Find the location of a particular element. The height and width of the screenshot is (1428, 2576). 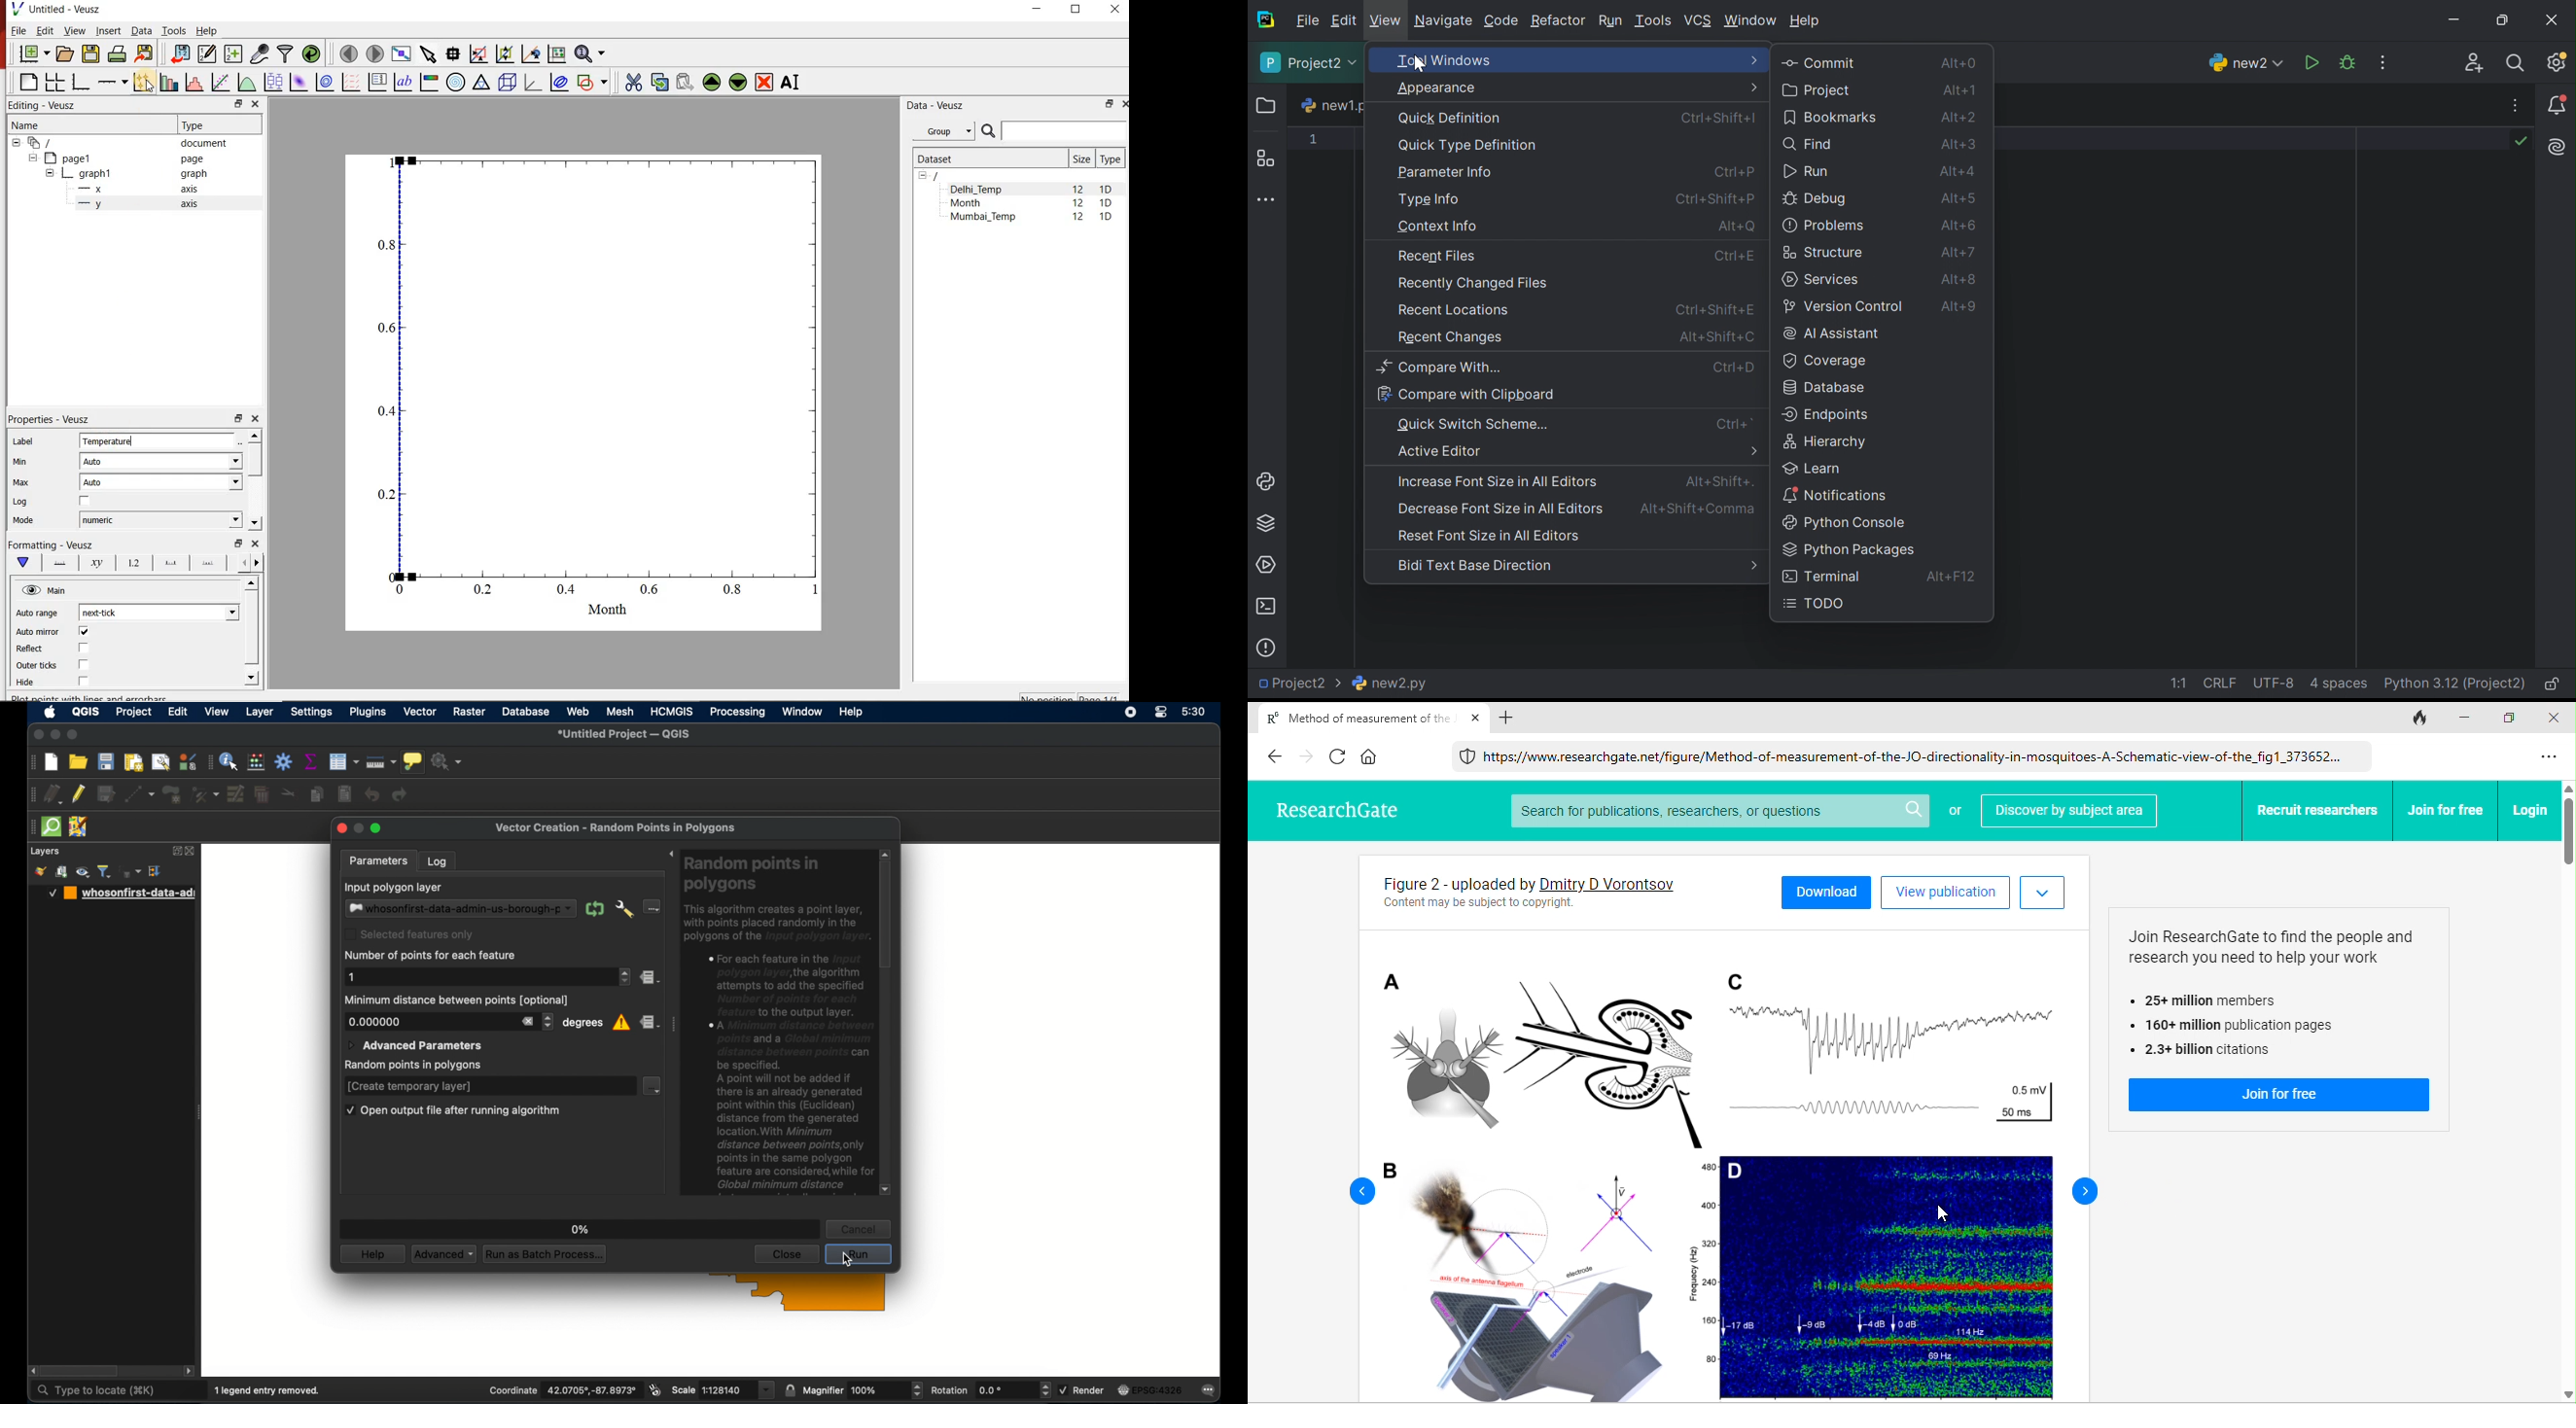

scroll box is located at coordinates (82, 1371).